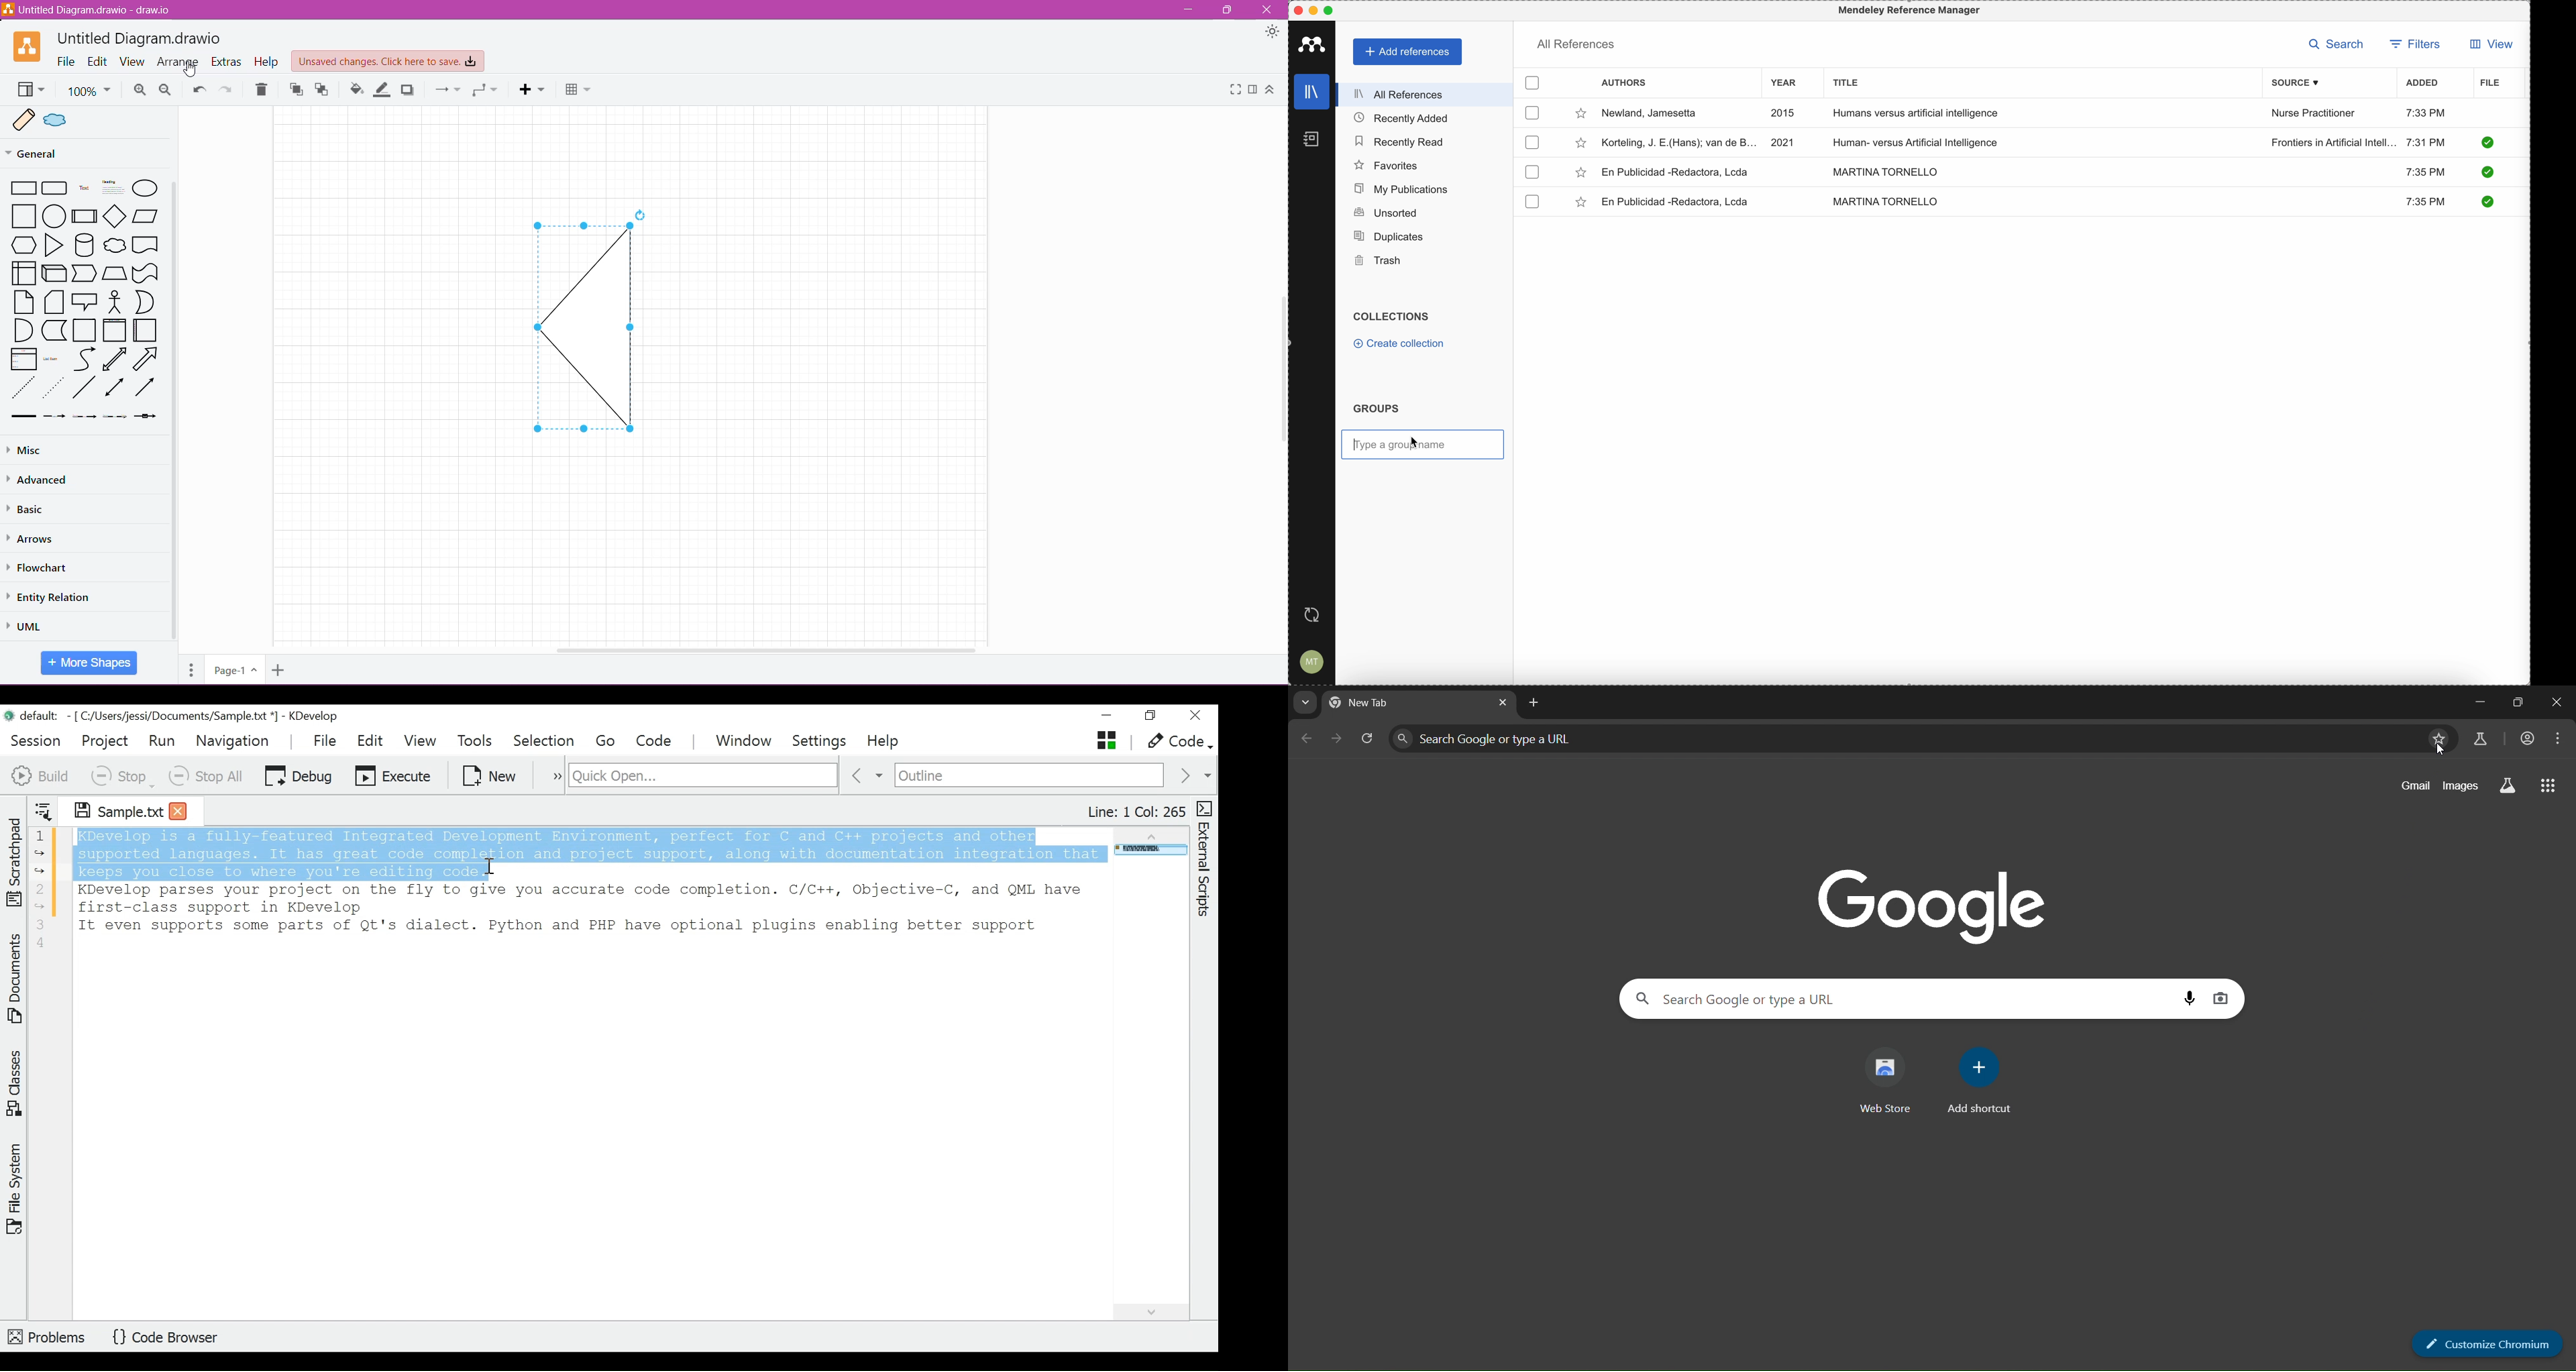 This screenshot has width=2576, height=1372. Describe the element at coordinates (1679, 202) in the screenshot. I see `En Publicidad-Redactora, Lcda` at that location.